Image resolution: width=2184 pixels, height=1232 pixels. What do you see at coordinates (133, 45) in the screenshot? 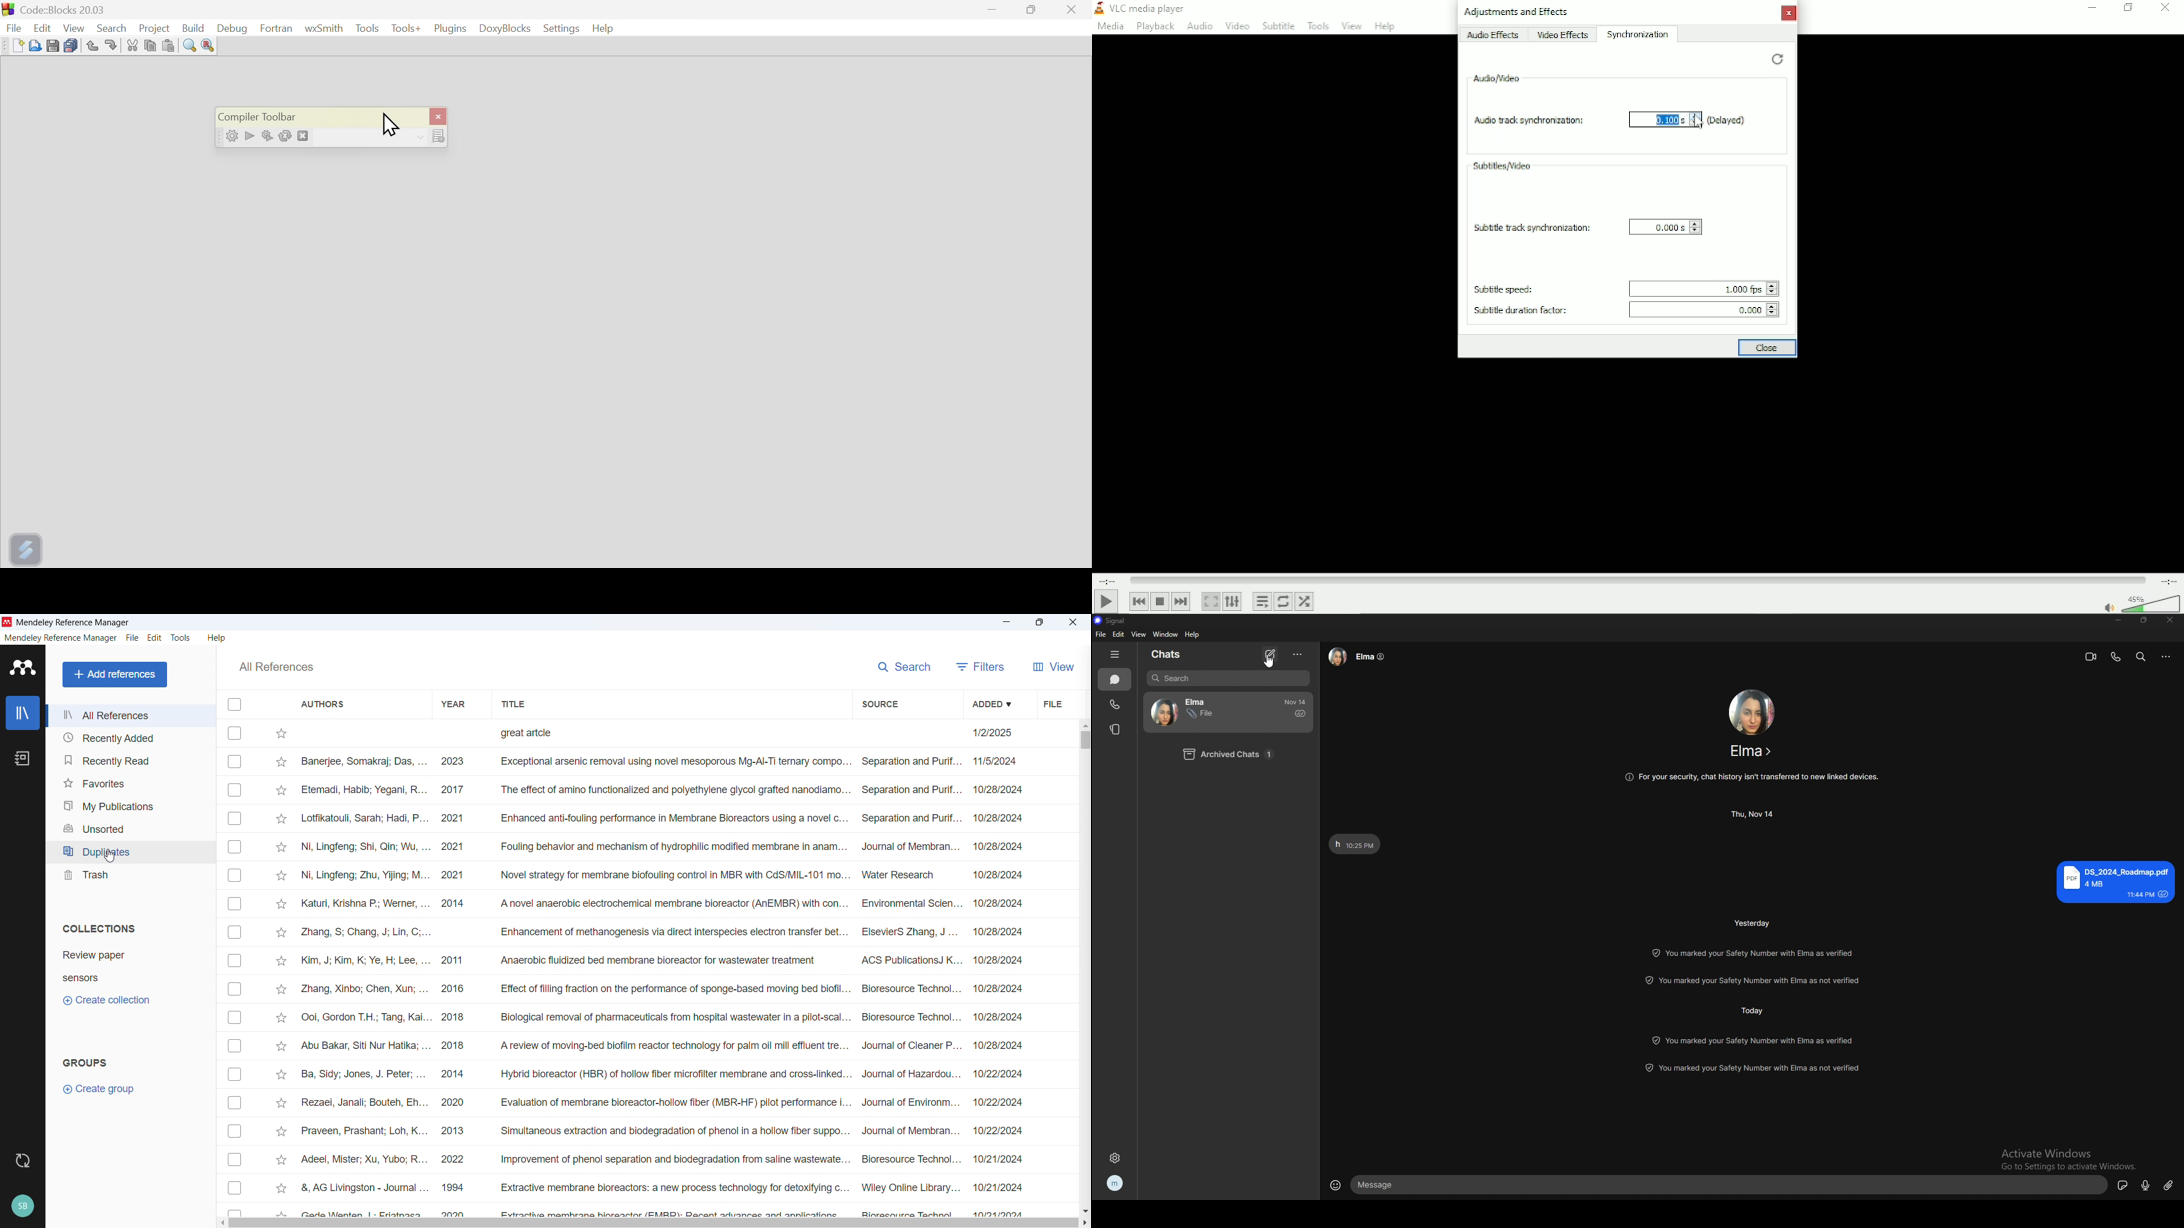
I see `` at bounding box center [133, 45].